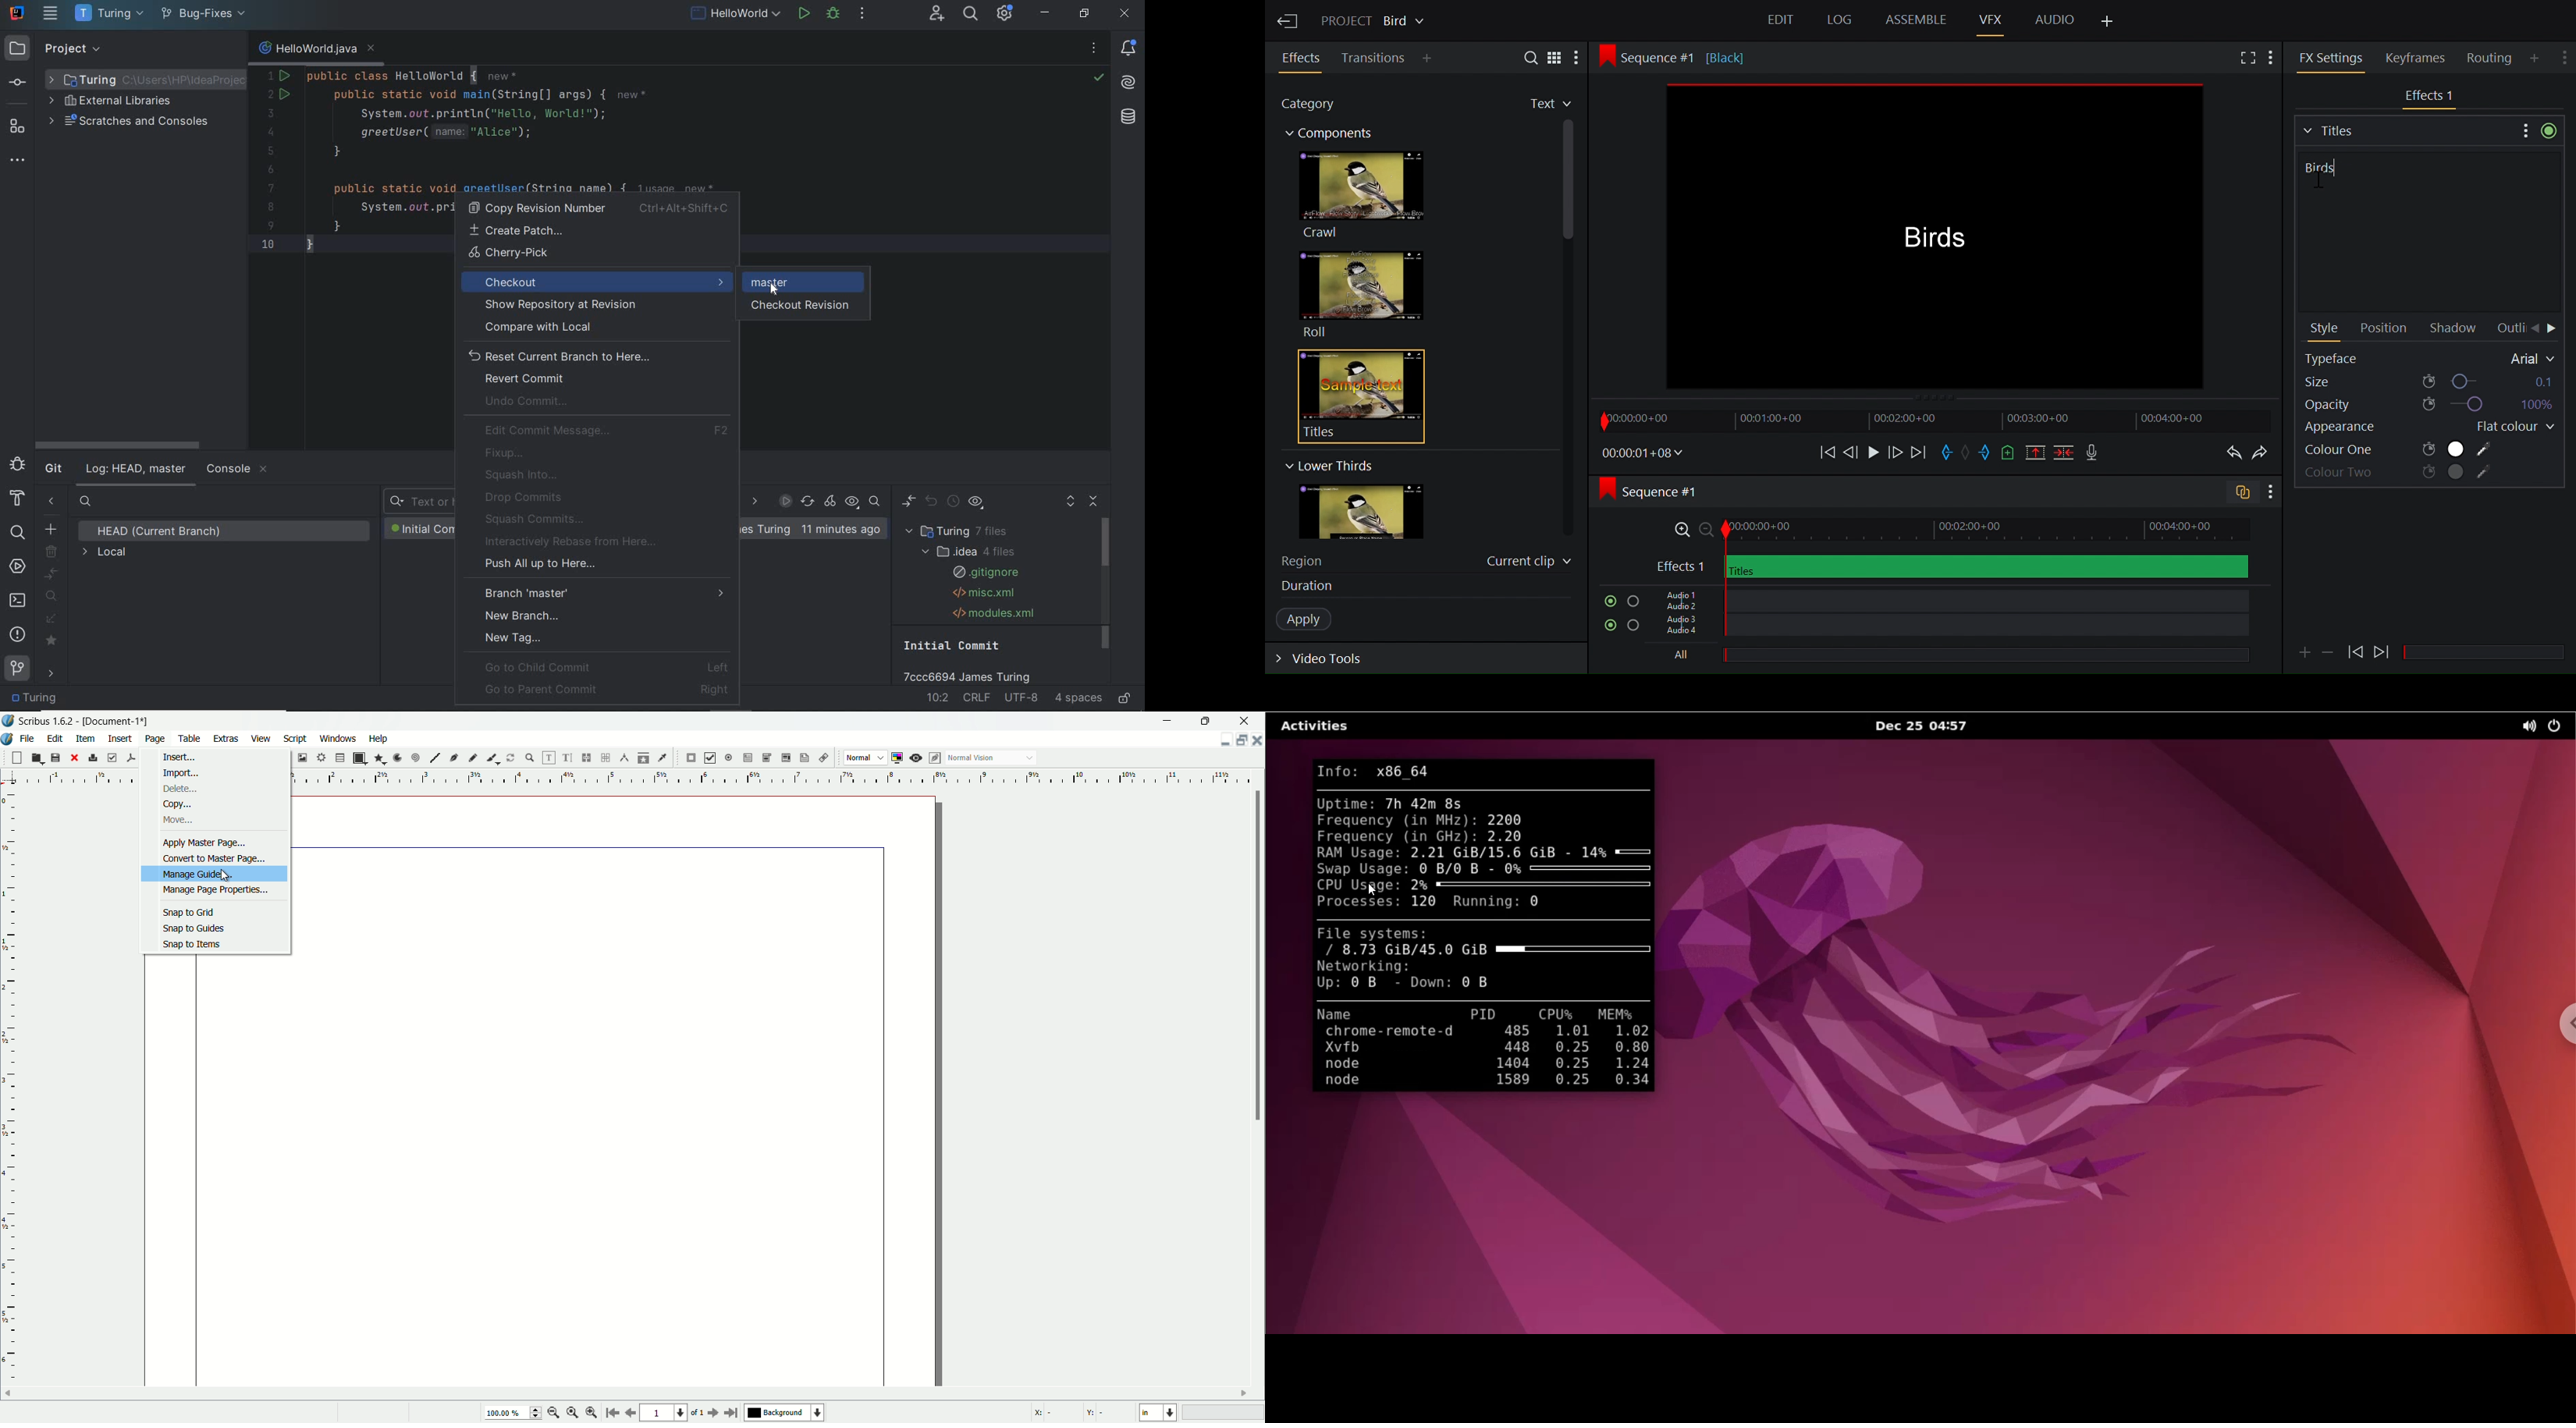  Describe the element at coordinates (1992, 19) in the screenshot. I see `VFX` at that location.